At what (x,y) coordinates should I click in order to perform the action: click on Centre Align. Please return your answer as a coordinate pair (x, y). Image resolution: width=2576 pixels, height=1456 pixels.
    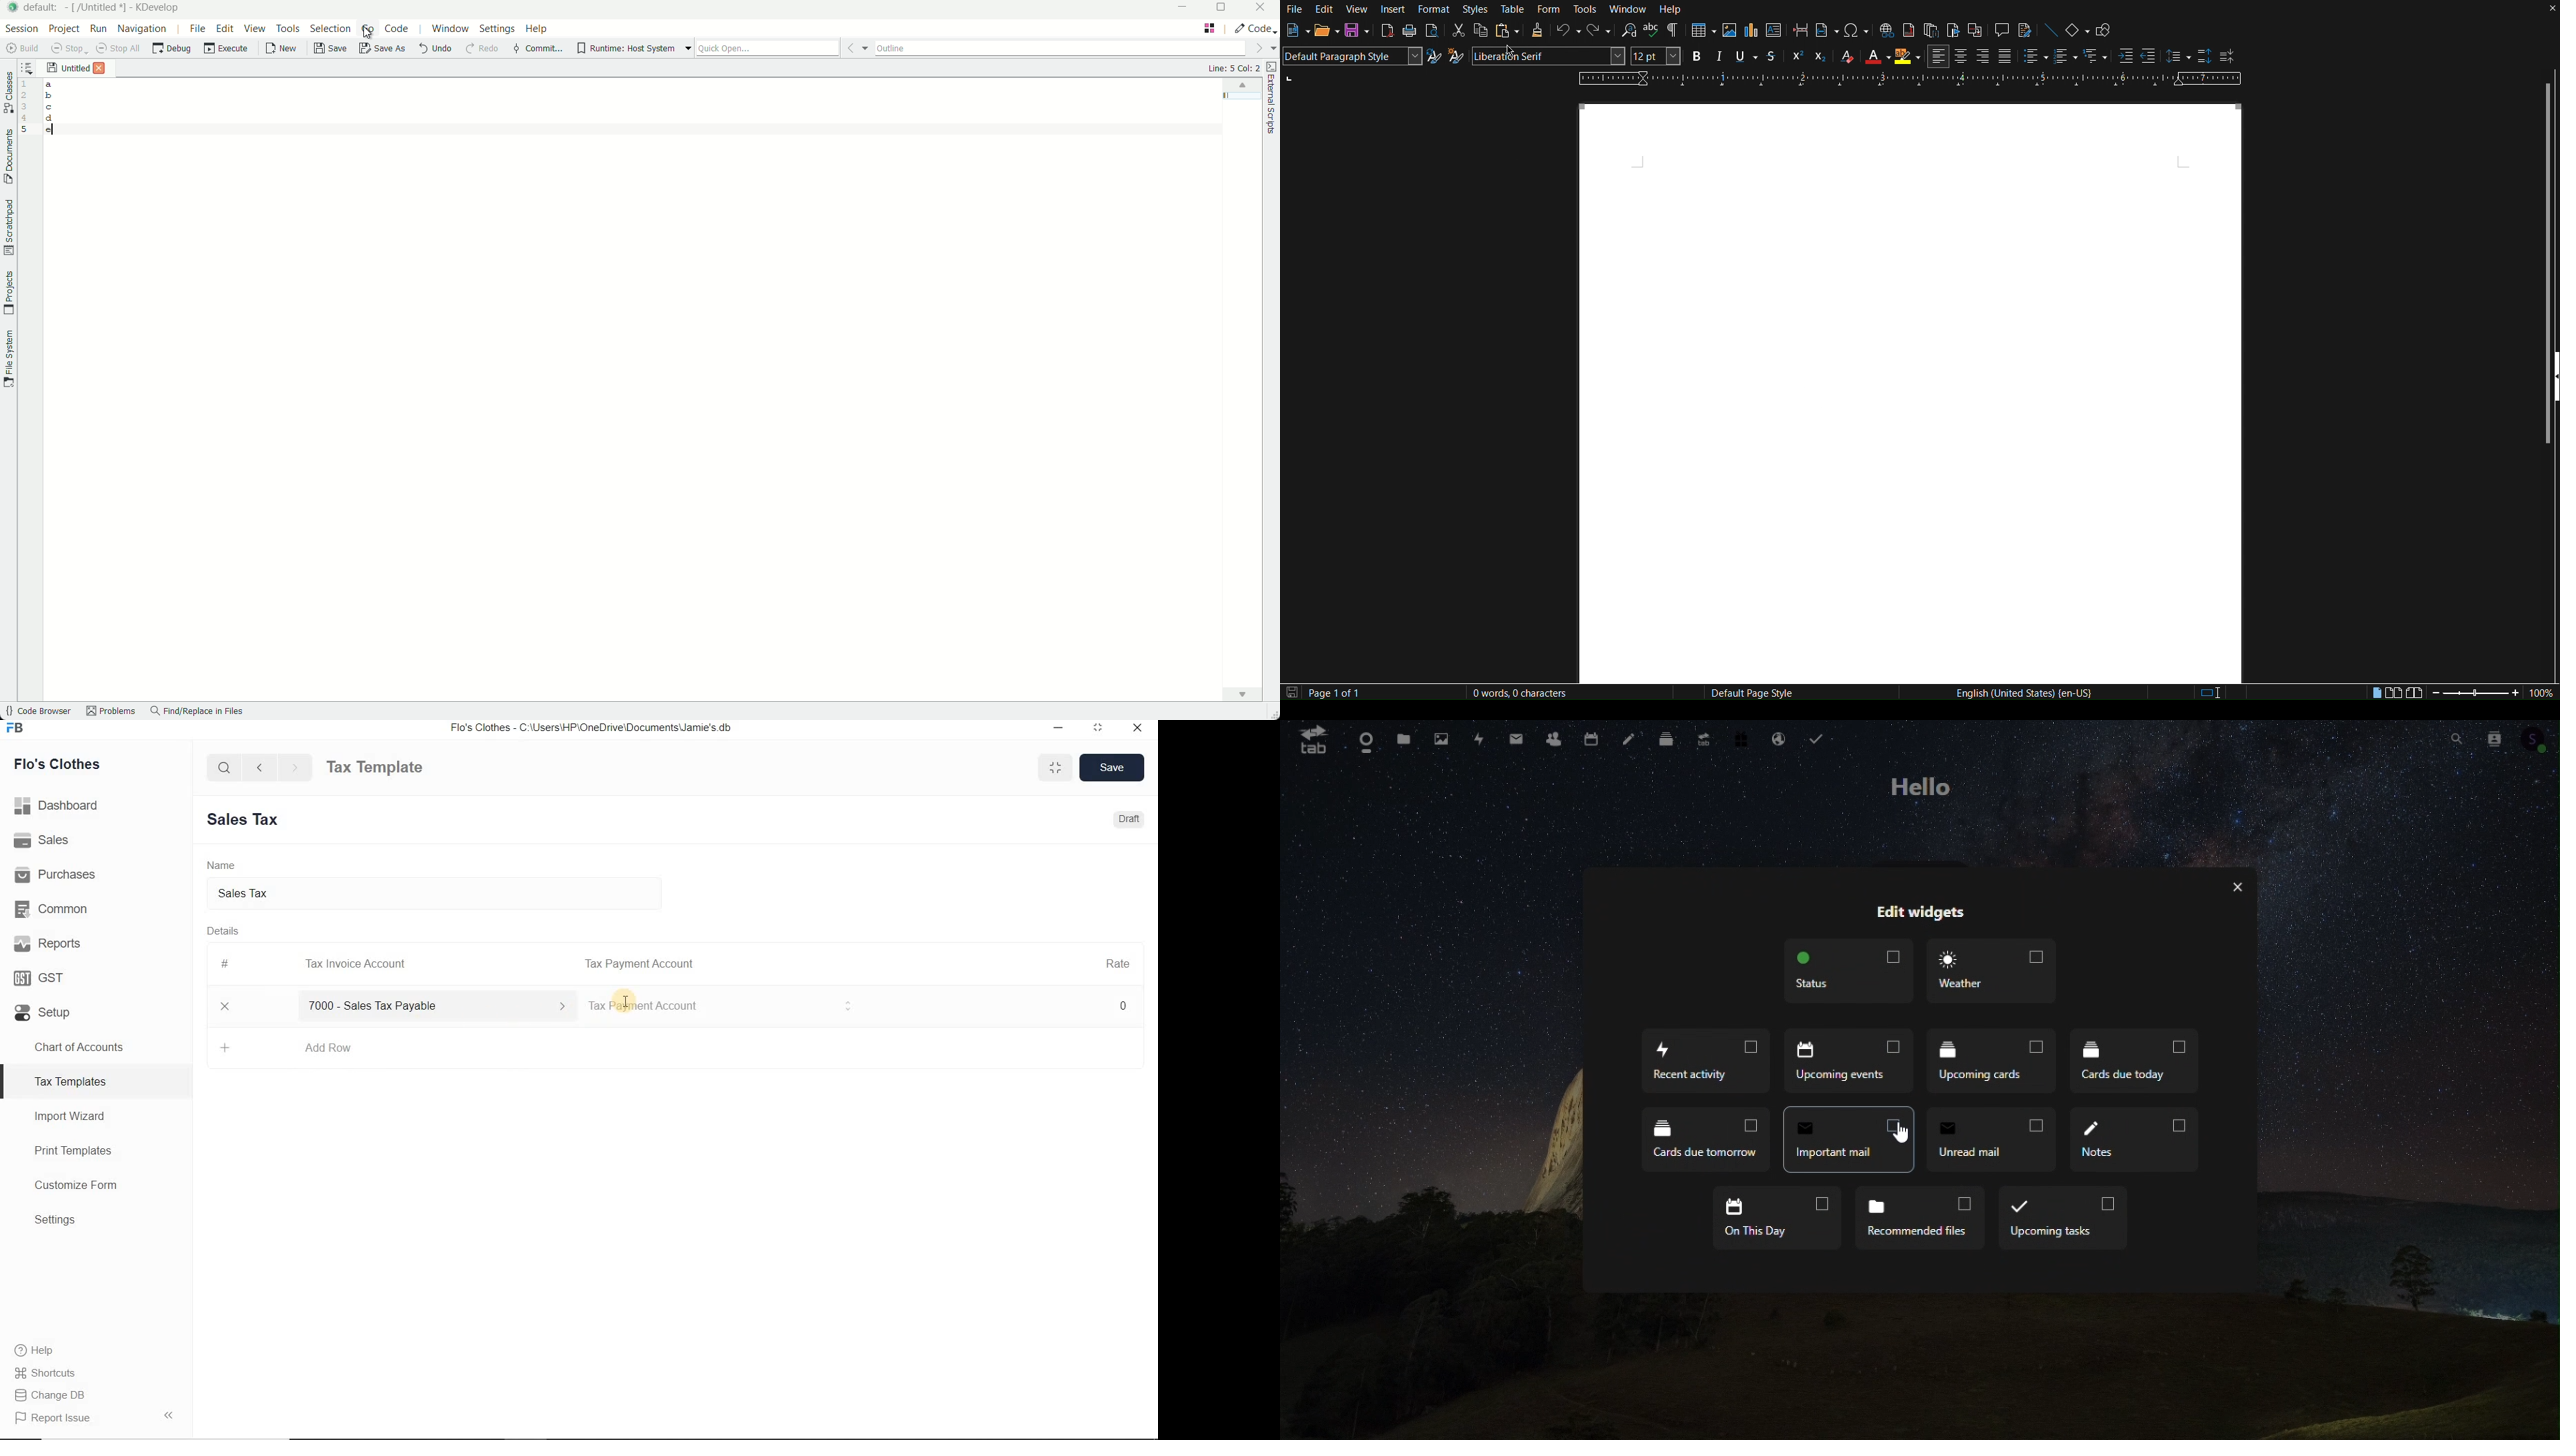
    Looking at the image, I should click on (1961, 57).